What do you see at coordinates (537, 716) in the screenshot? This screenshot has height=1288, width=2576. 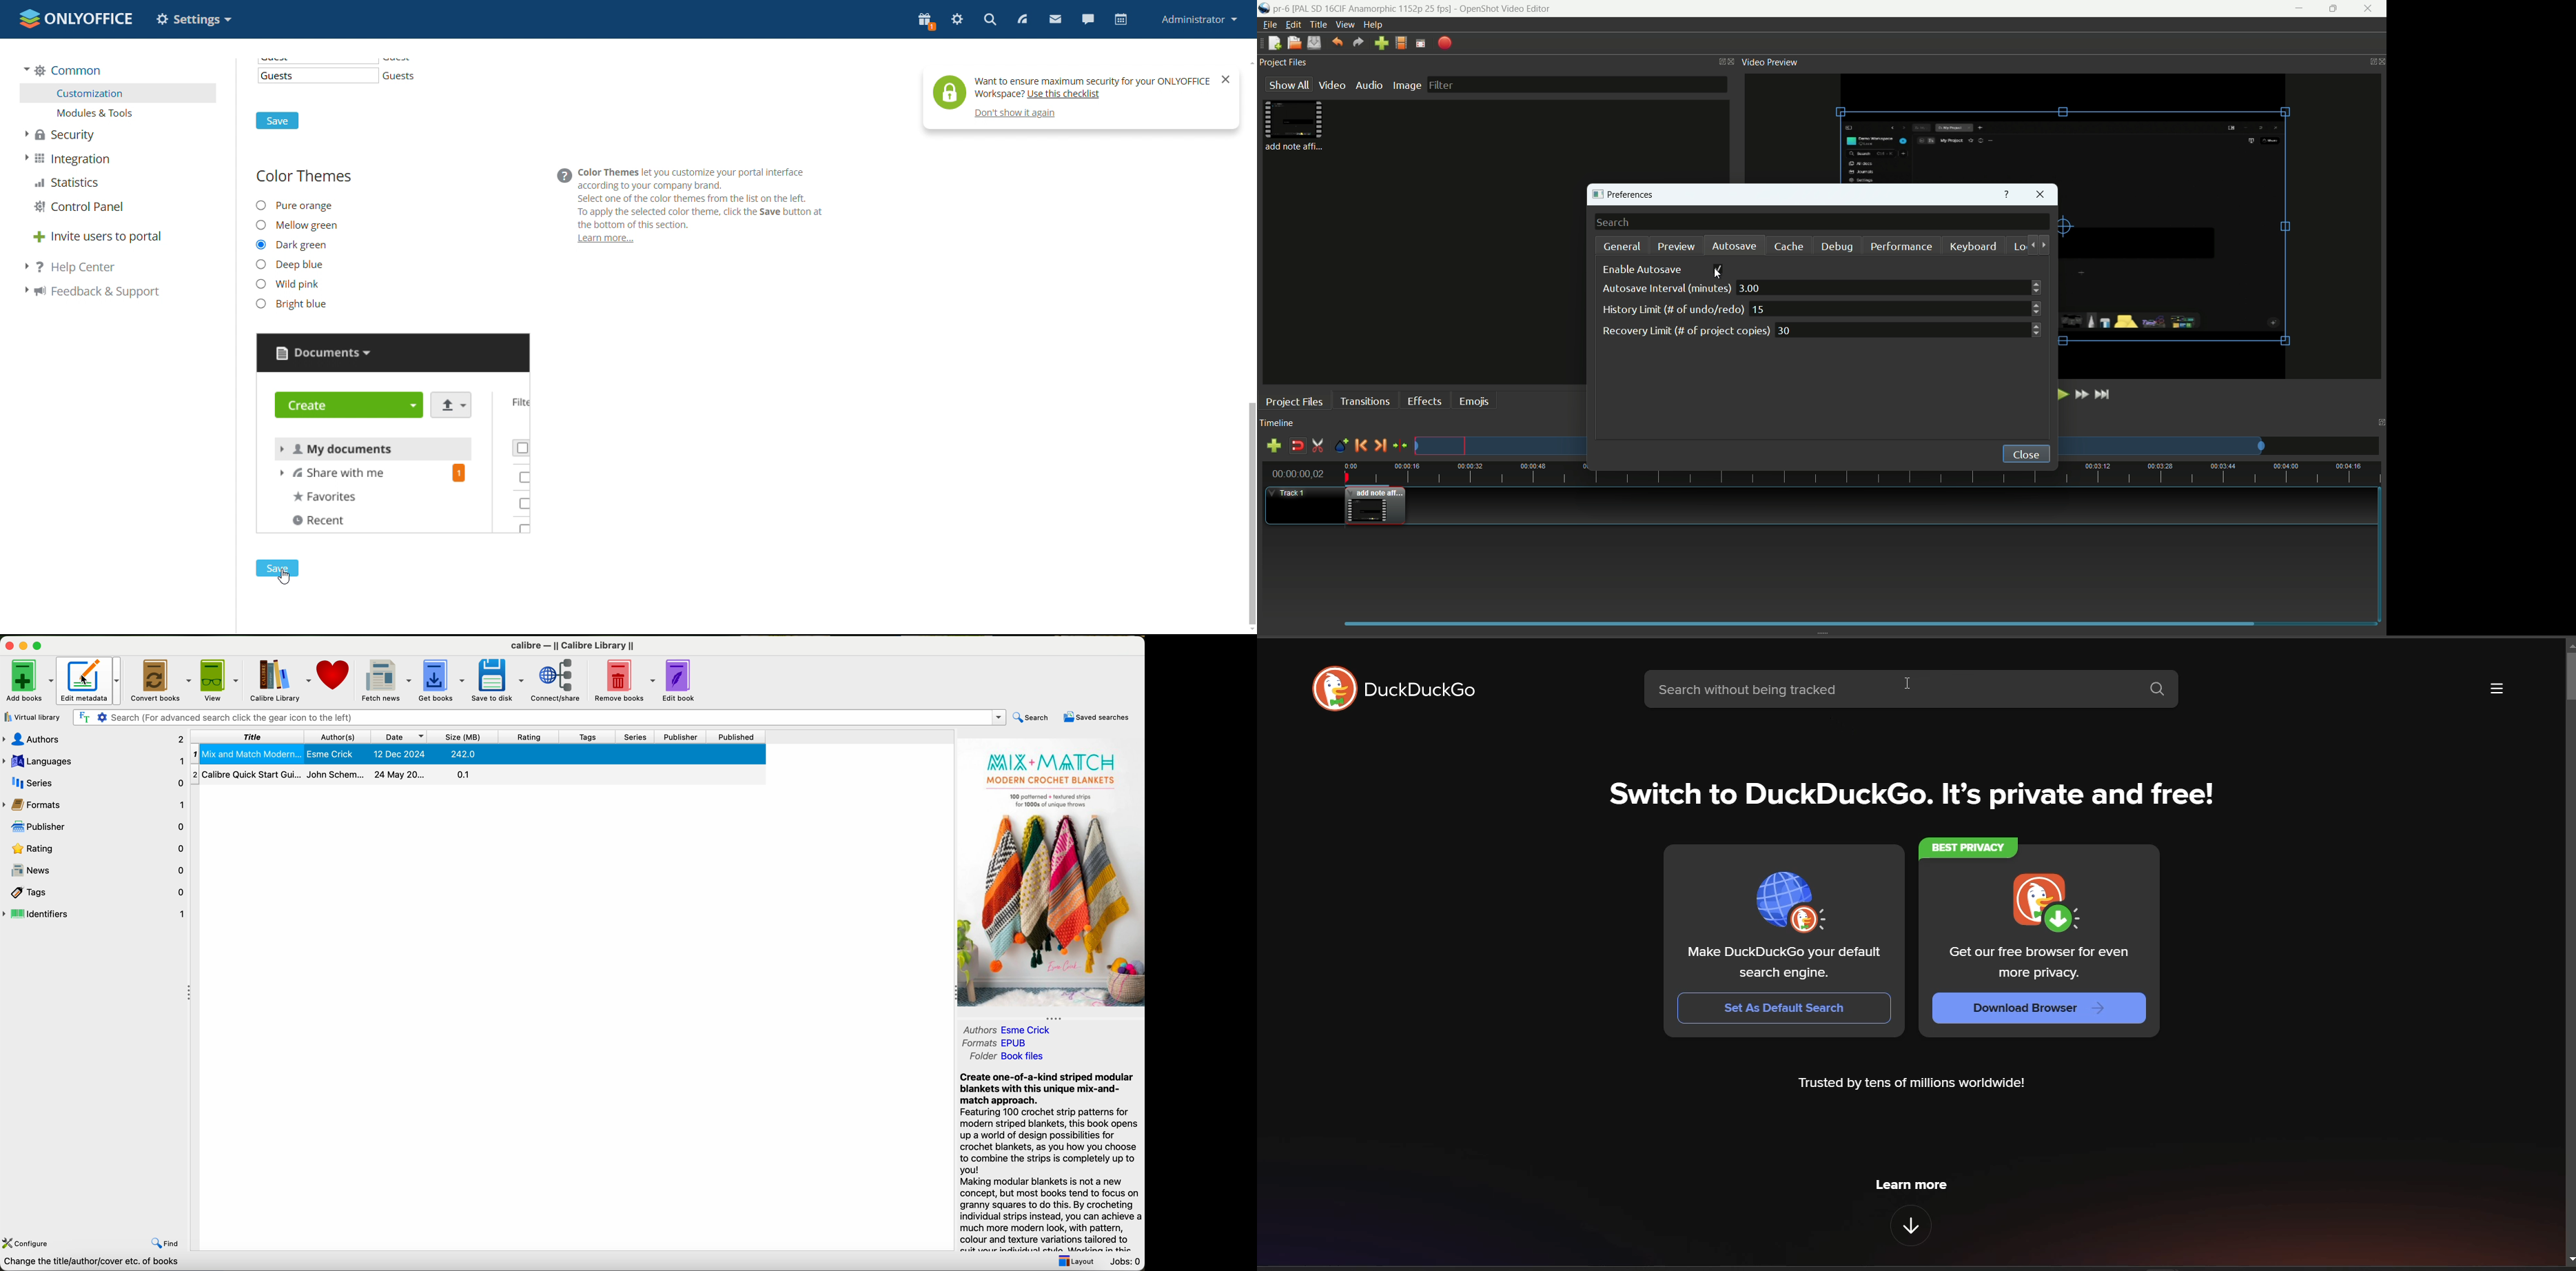 I see `search bar` at bounding box center [537, 716].